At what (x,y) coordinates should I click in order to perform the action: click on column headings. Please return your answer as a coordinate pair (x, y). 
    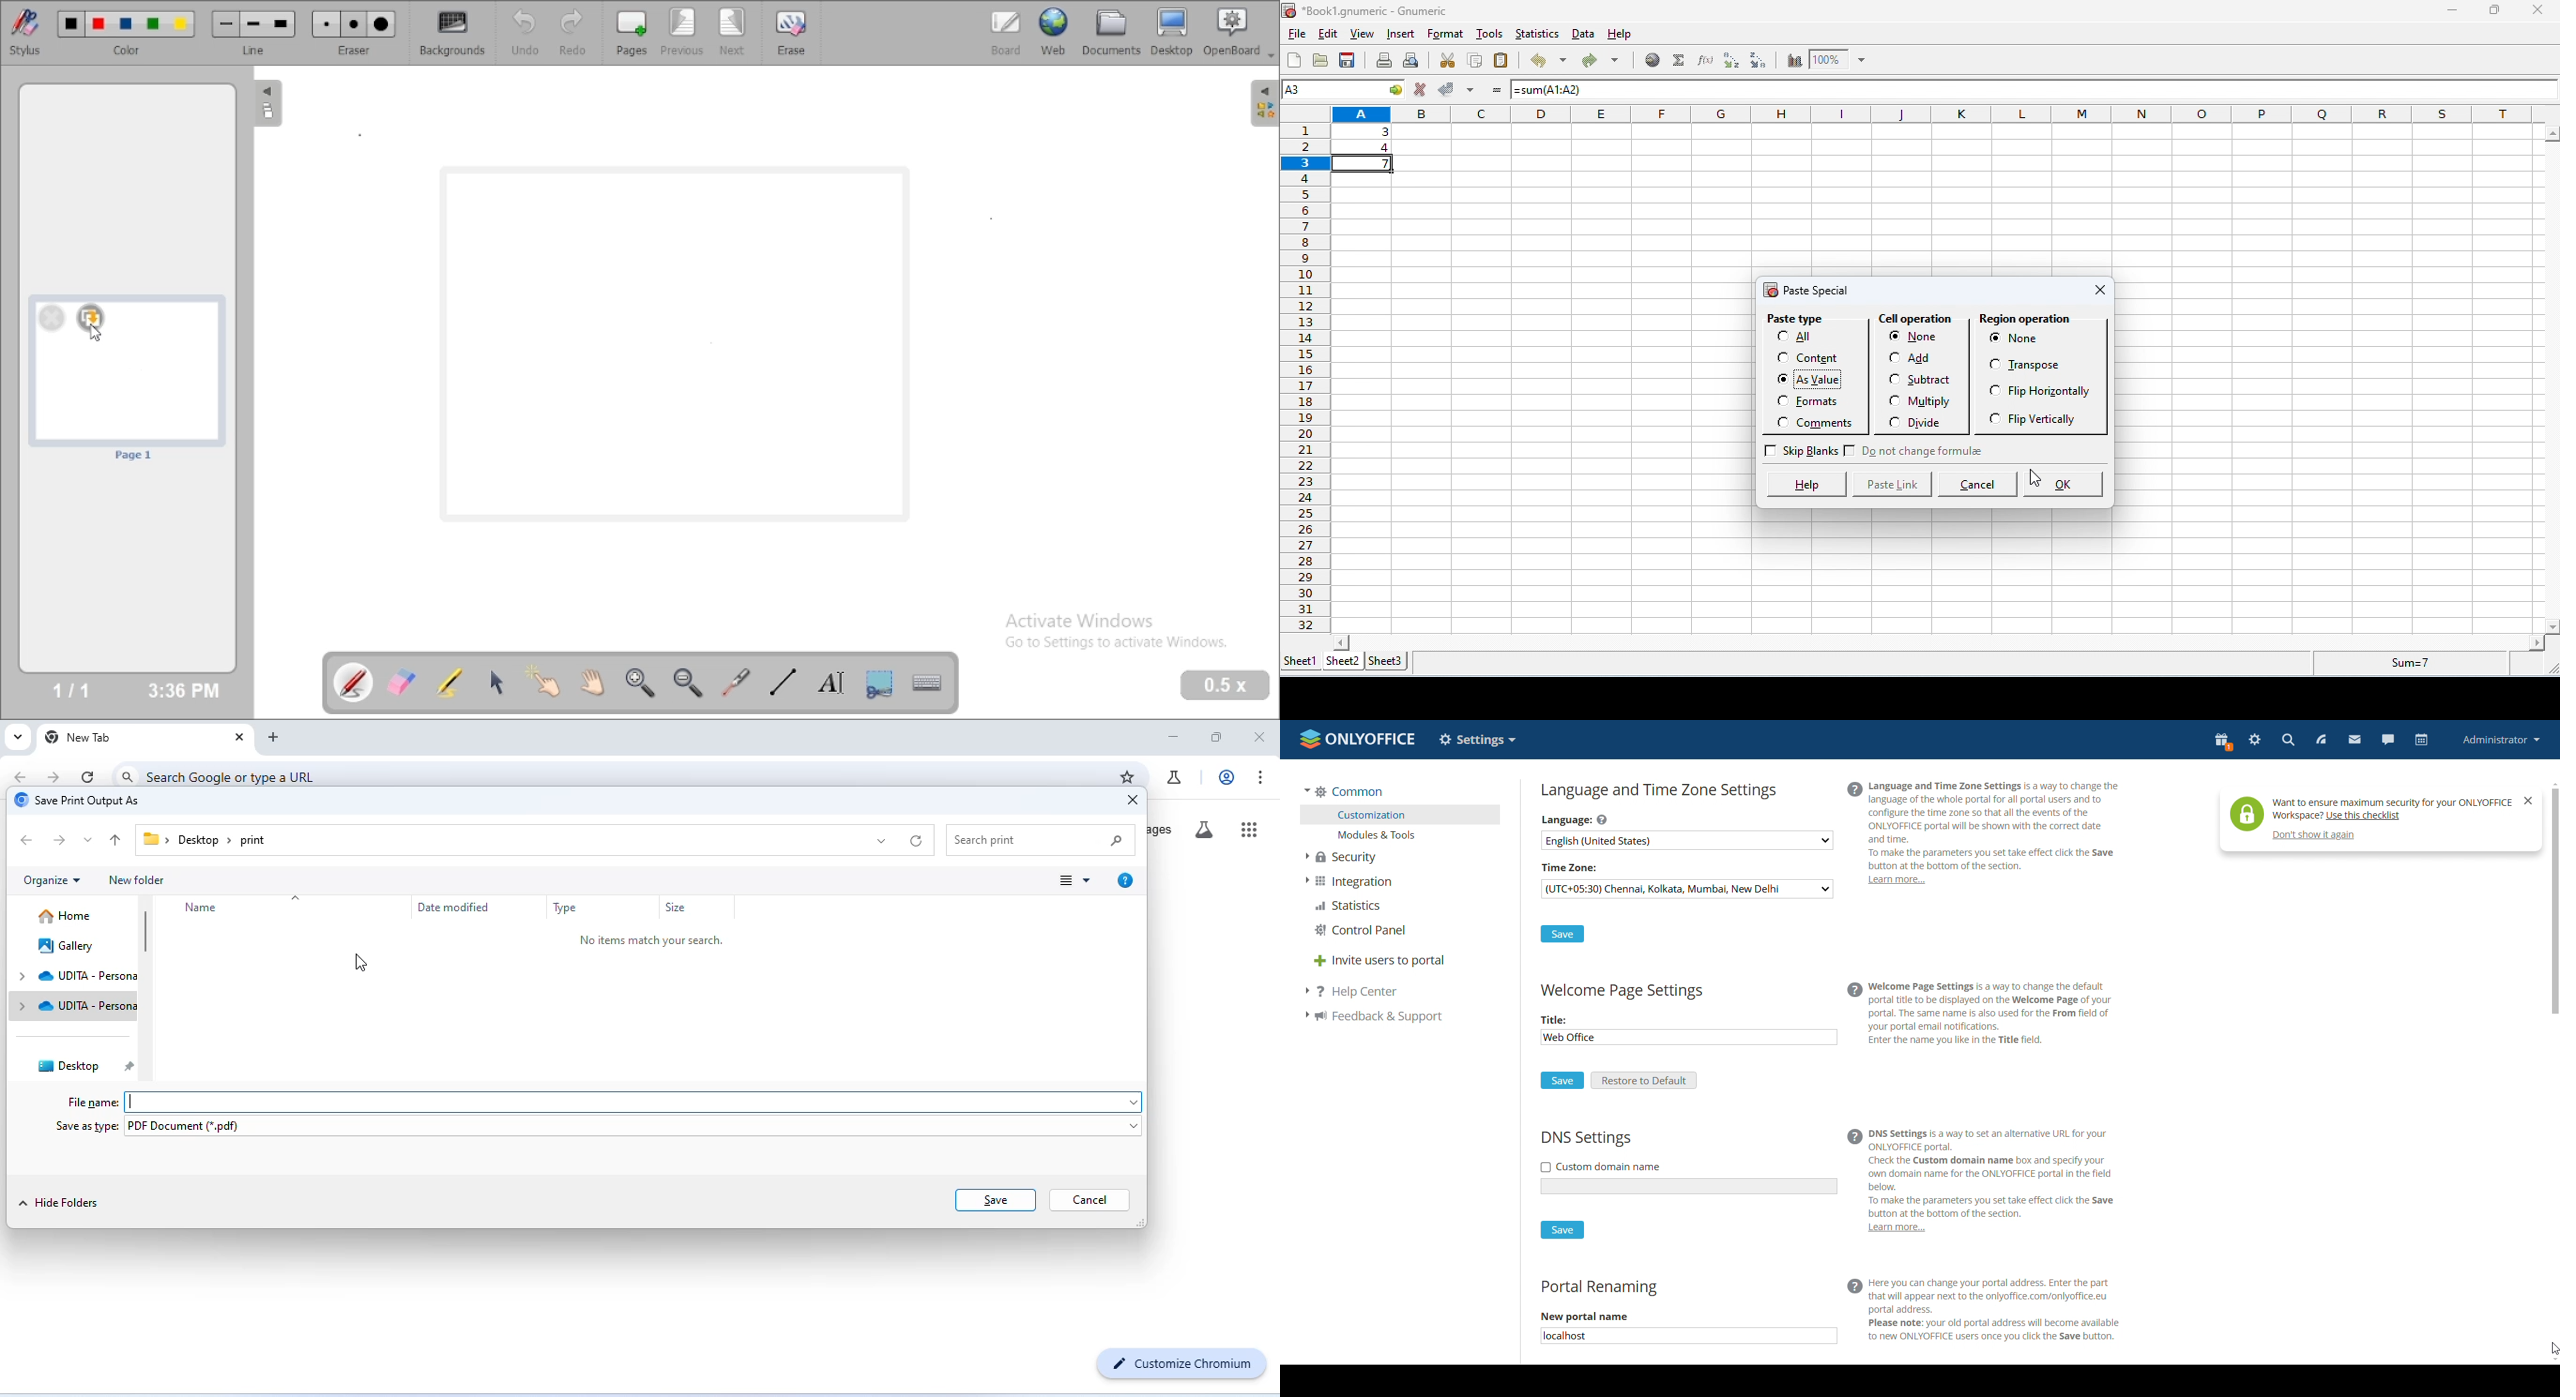
    Looking at the image, I should click on (1936, 114).